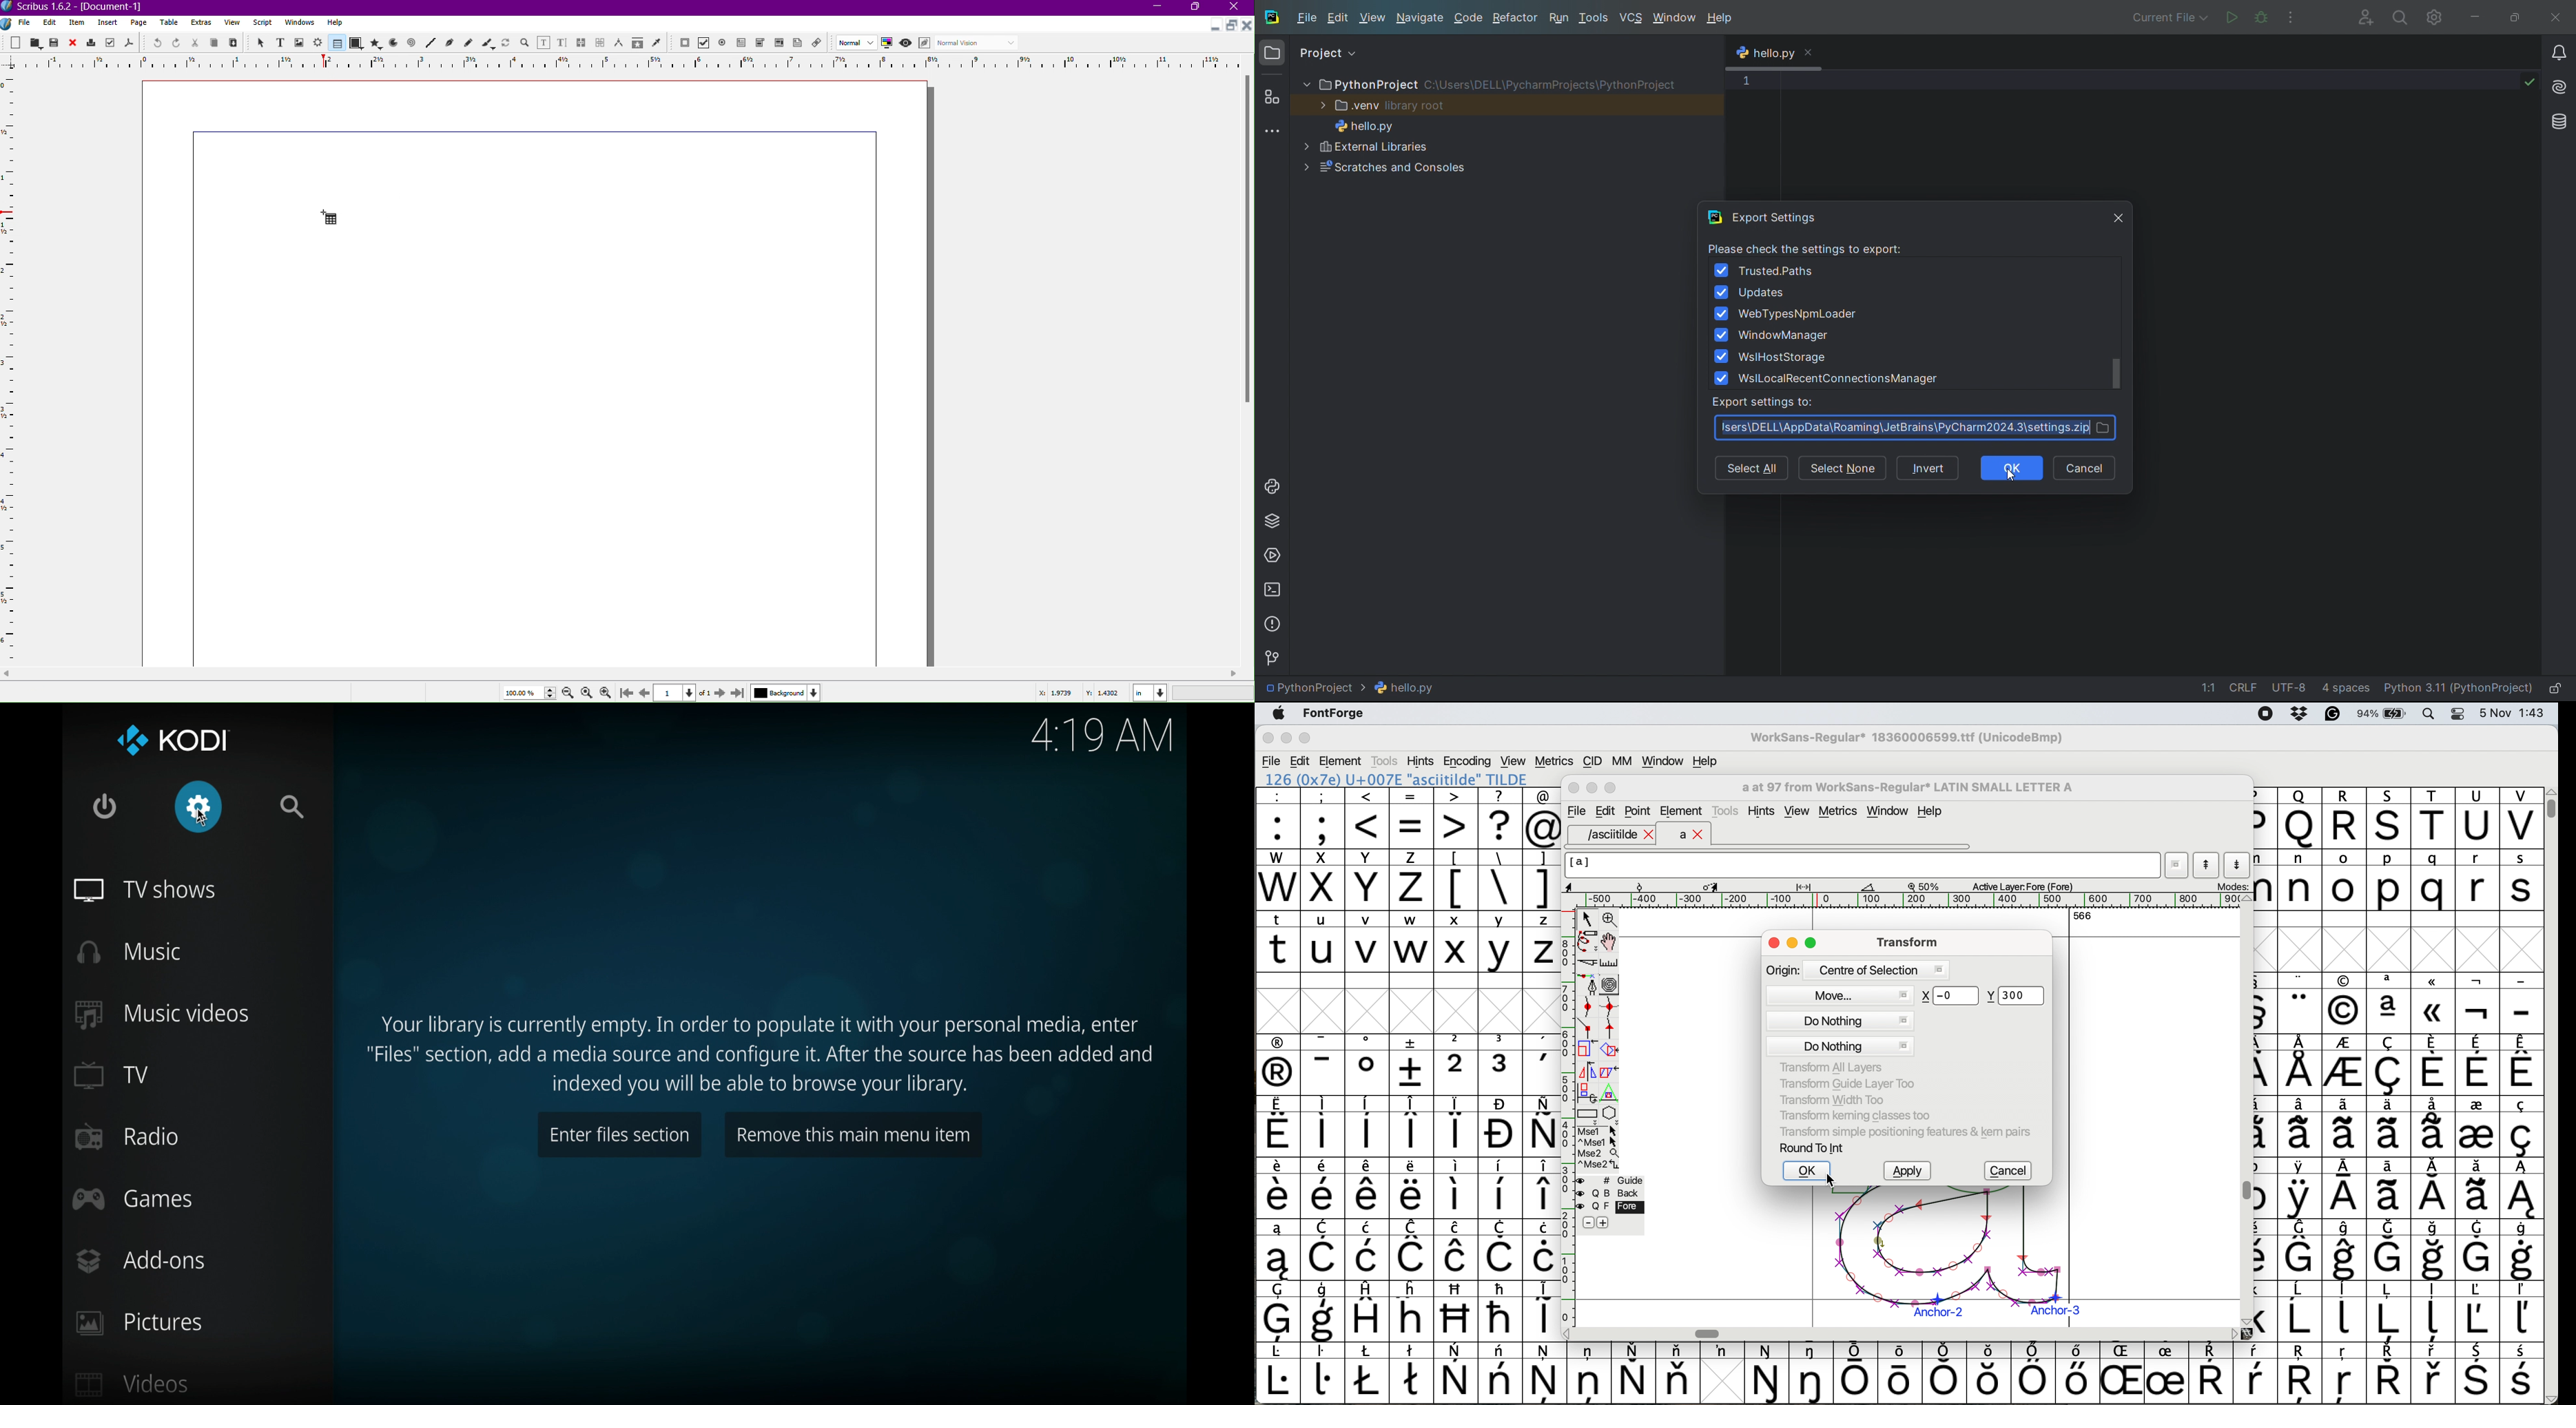 The height and width of the screenshot is (1428, 2576). I want to click on Next Page, so click(718, 692).